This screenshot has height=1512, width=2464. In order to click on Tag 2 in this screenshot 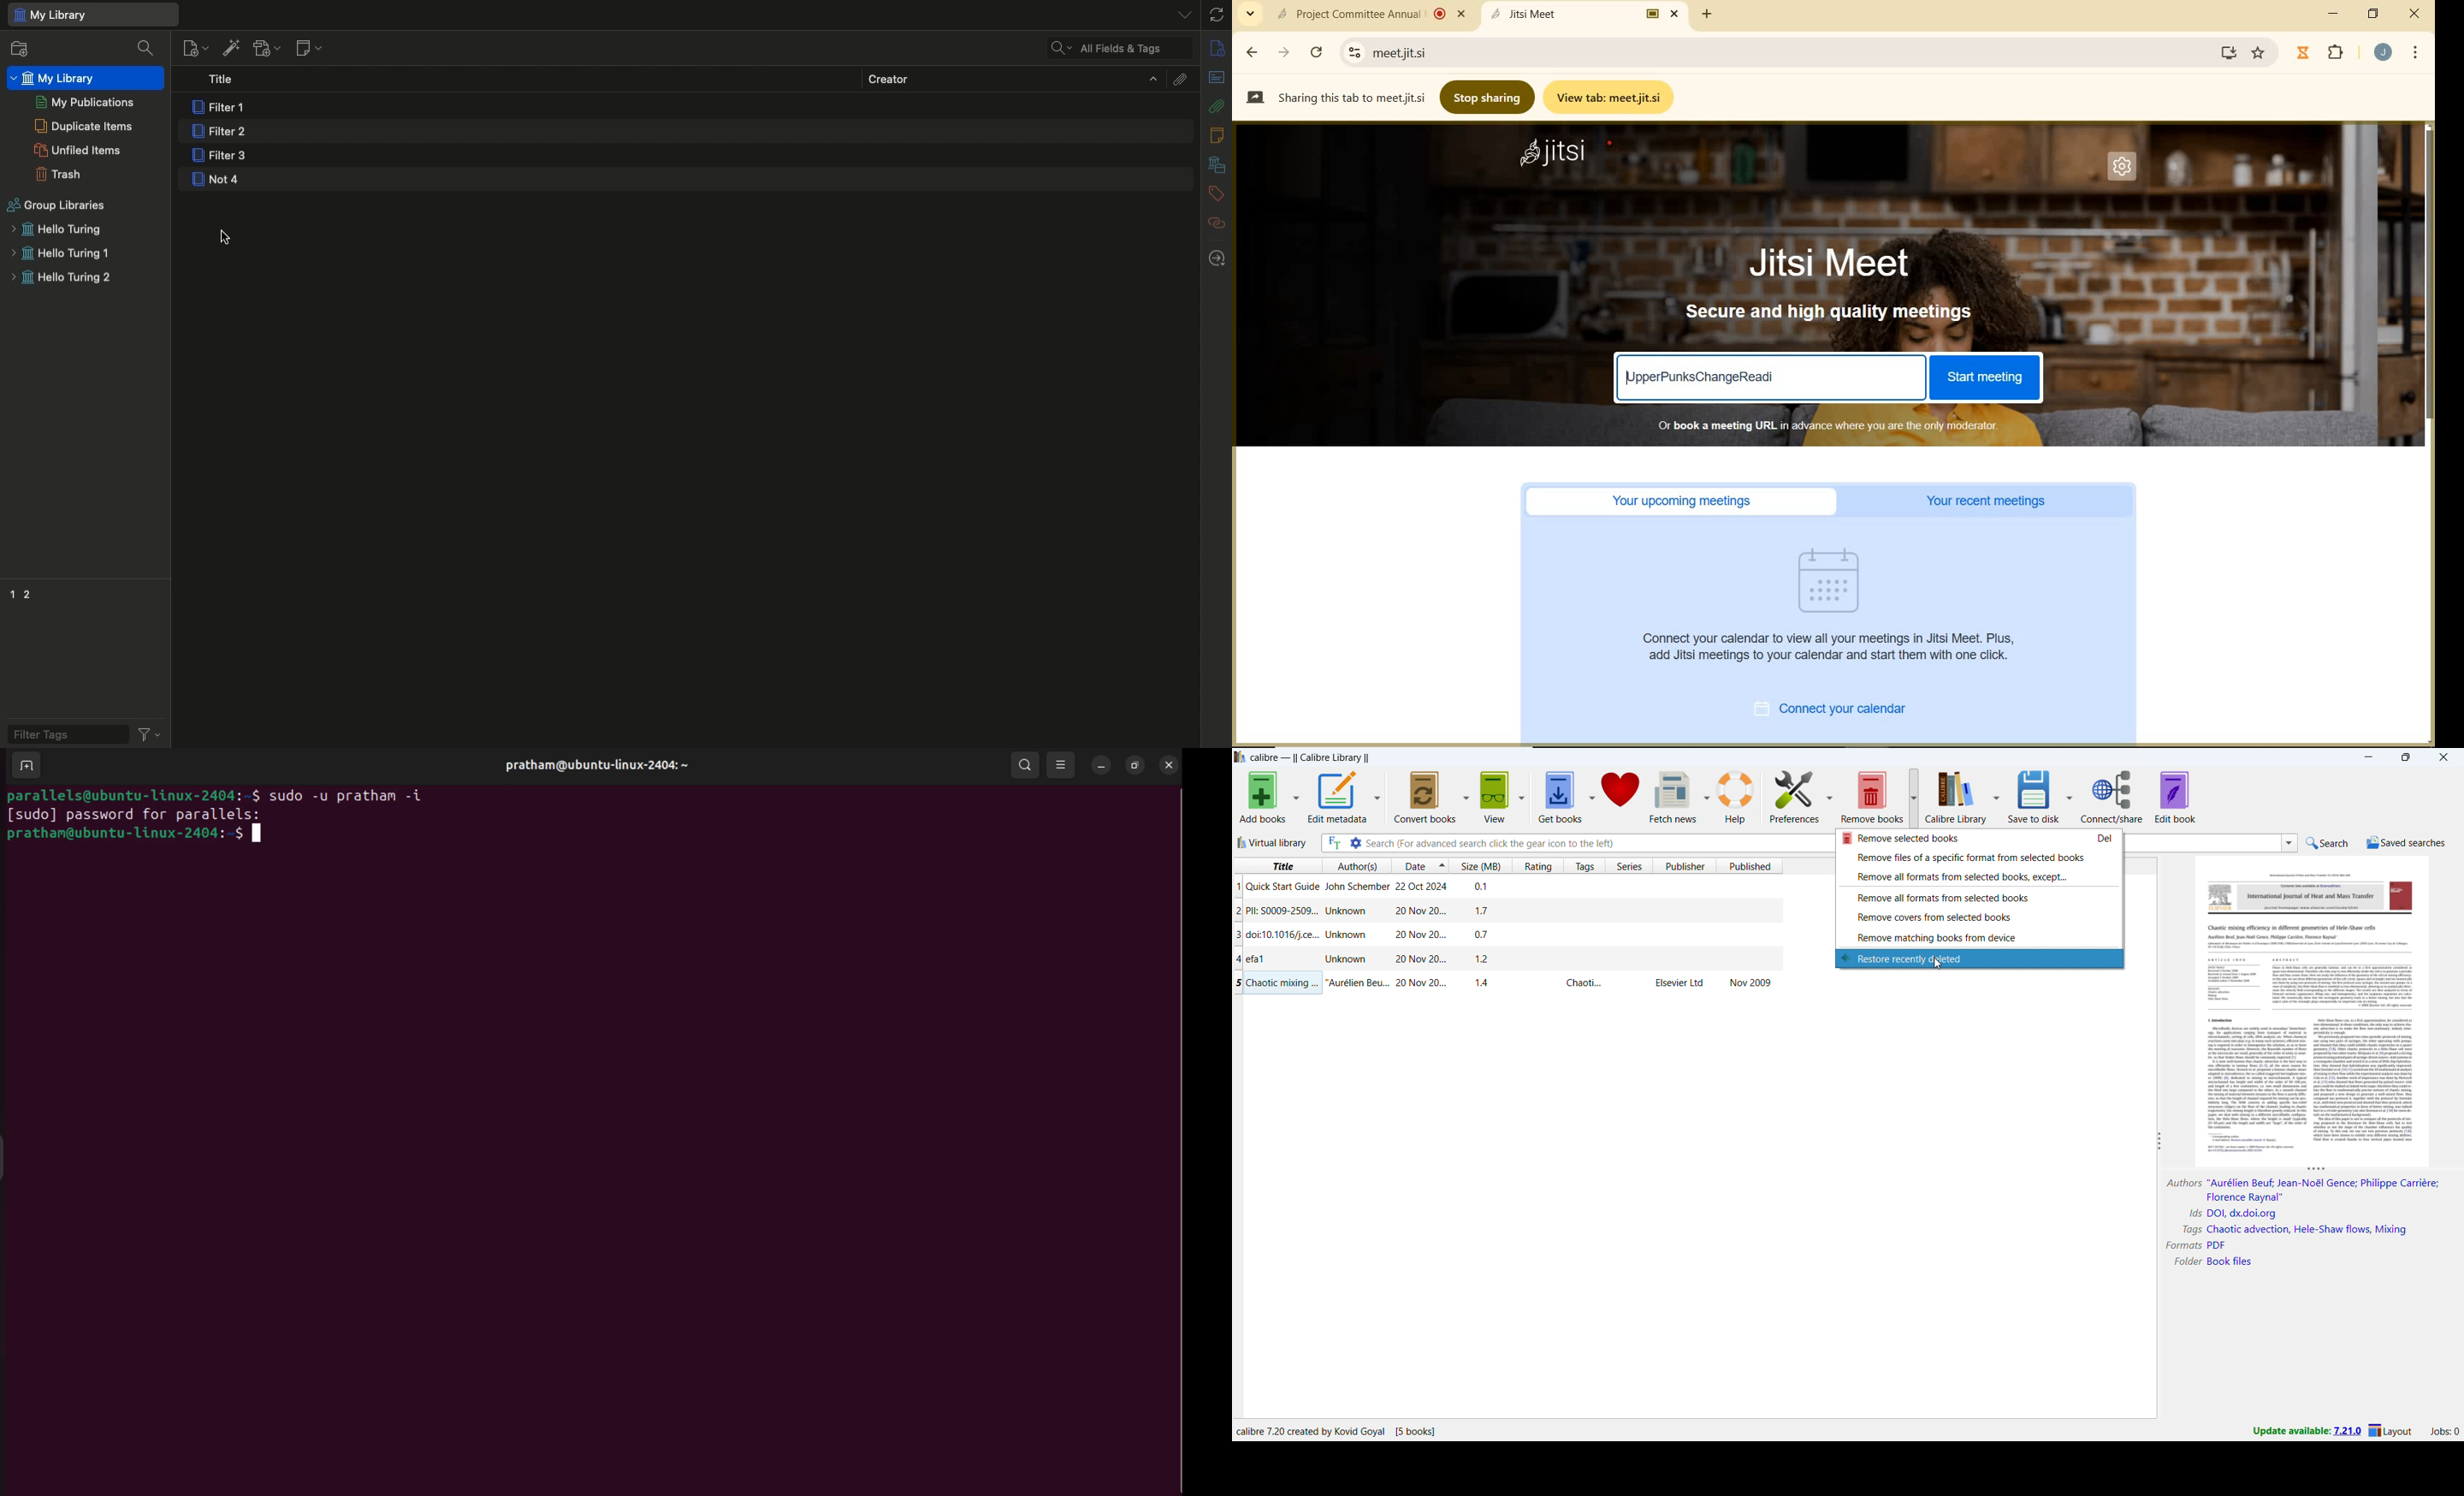, I will do `click(35, 592)`.